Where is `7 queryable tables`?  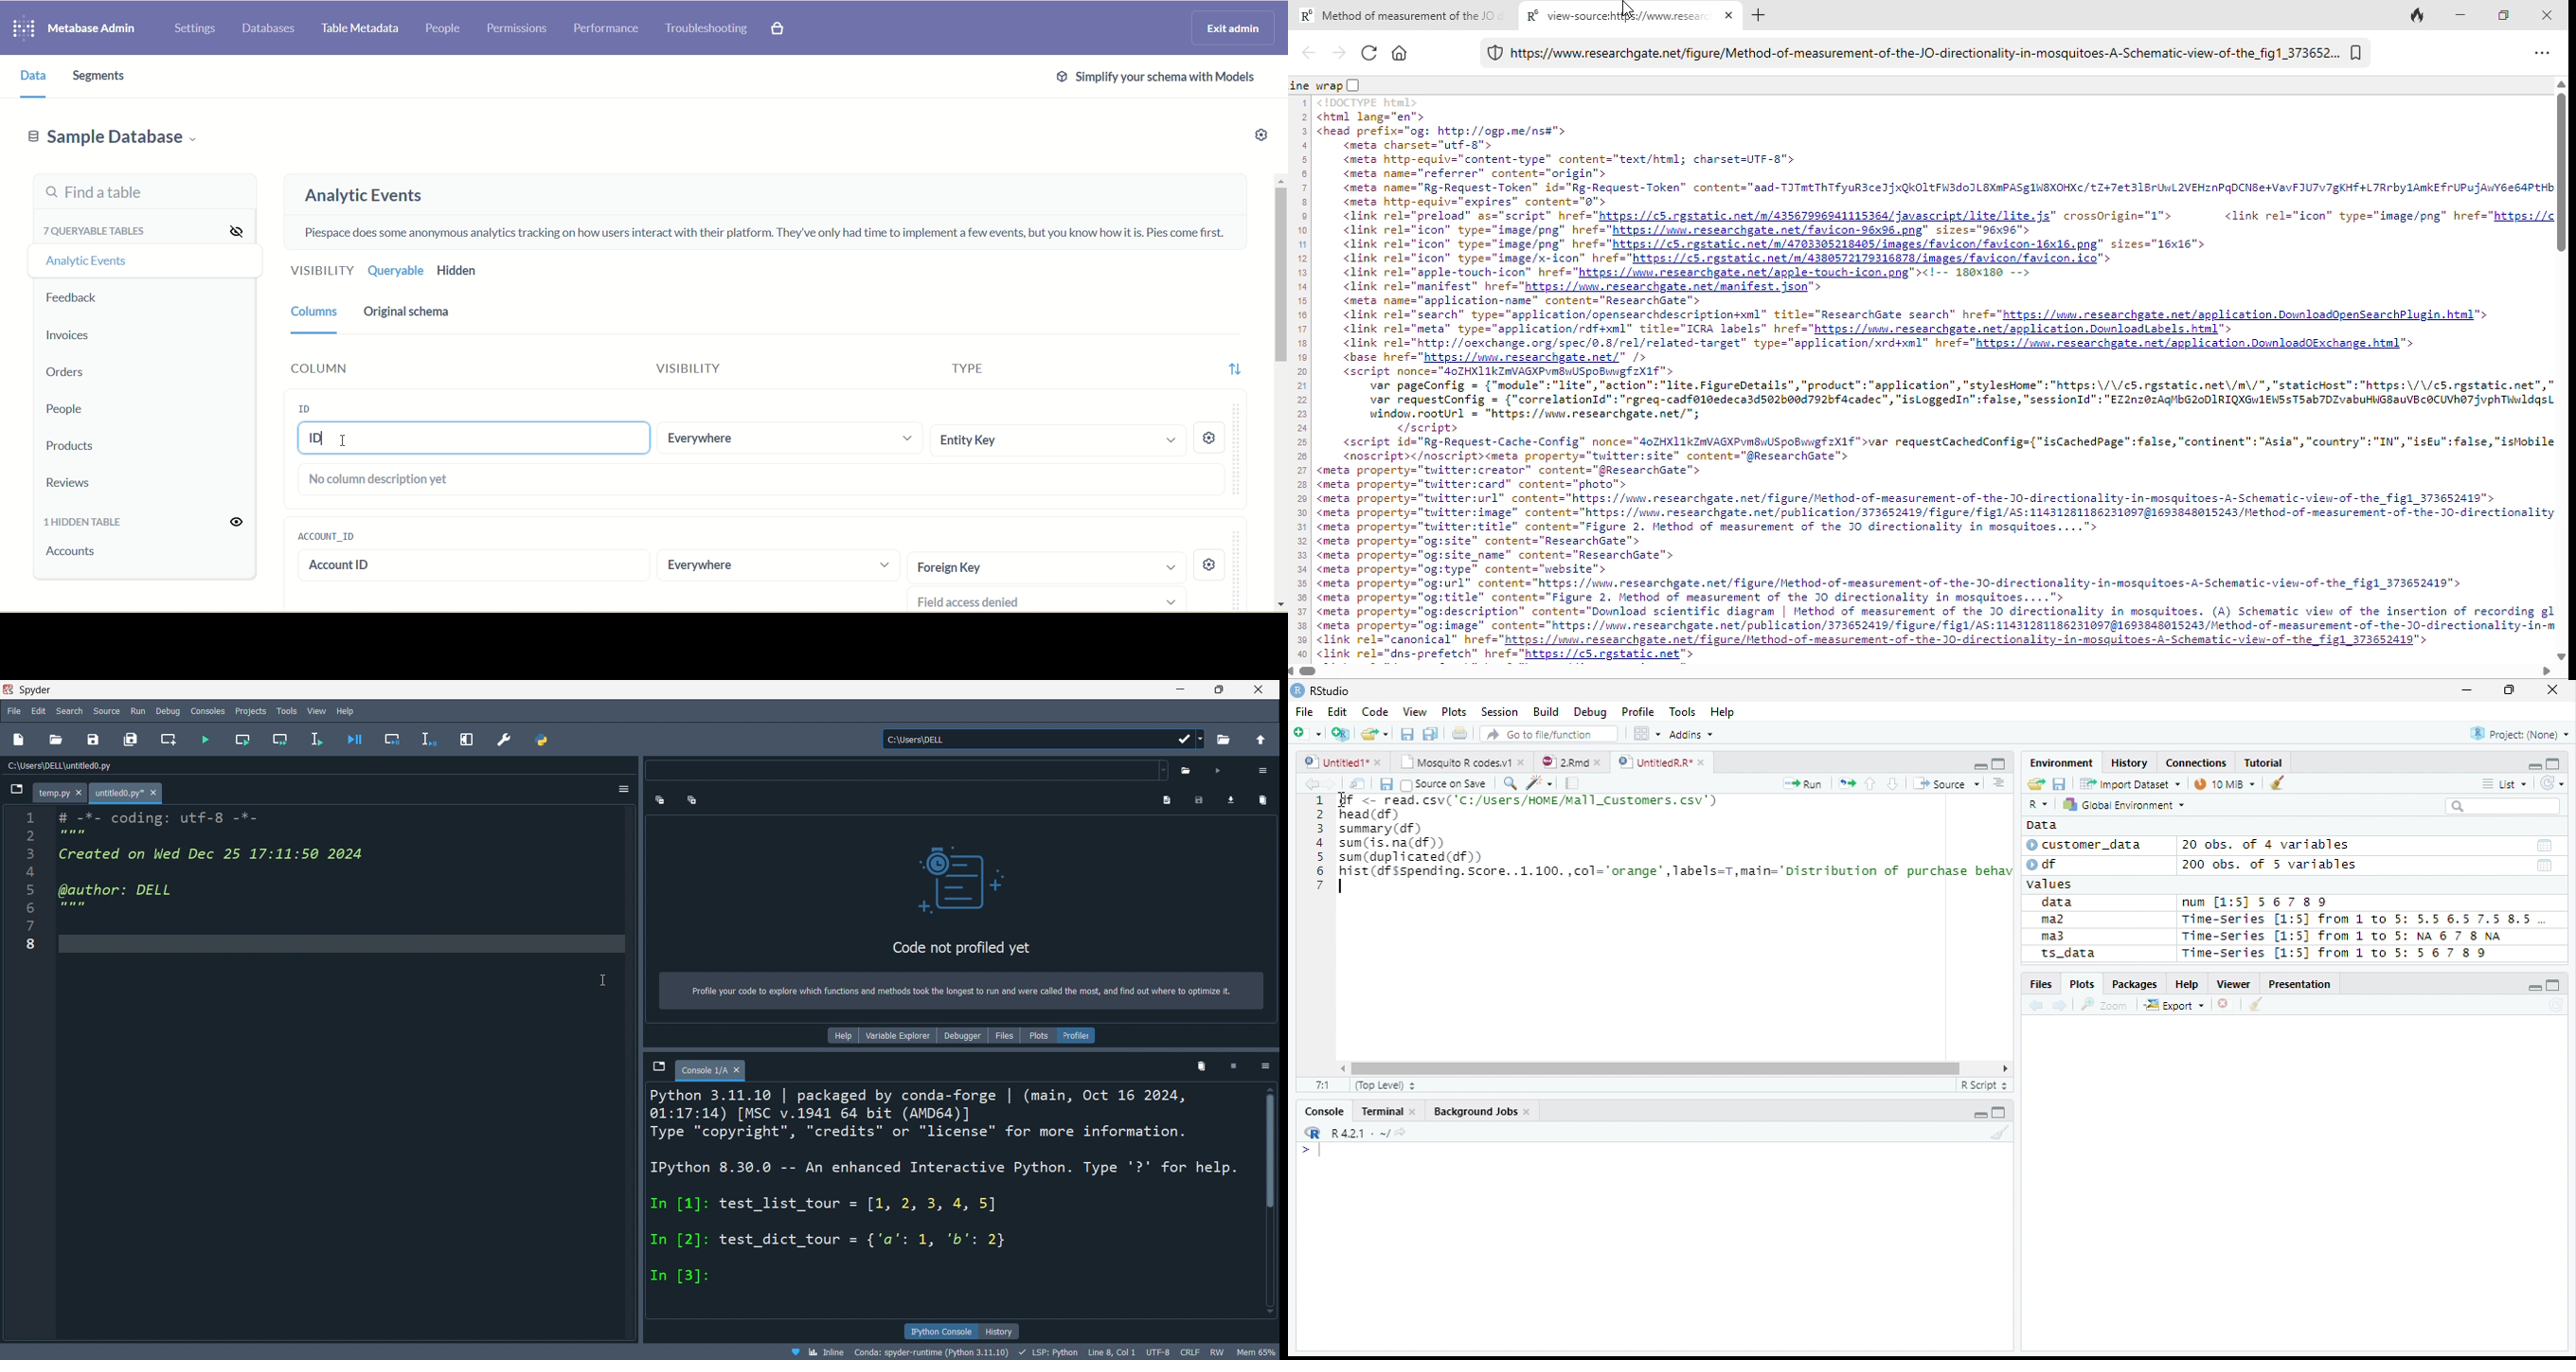
7 queryable tables is located at coordinates (91, 230).